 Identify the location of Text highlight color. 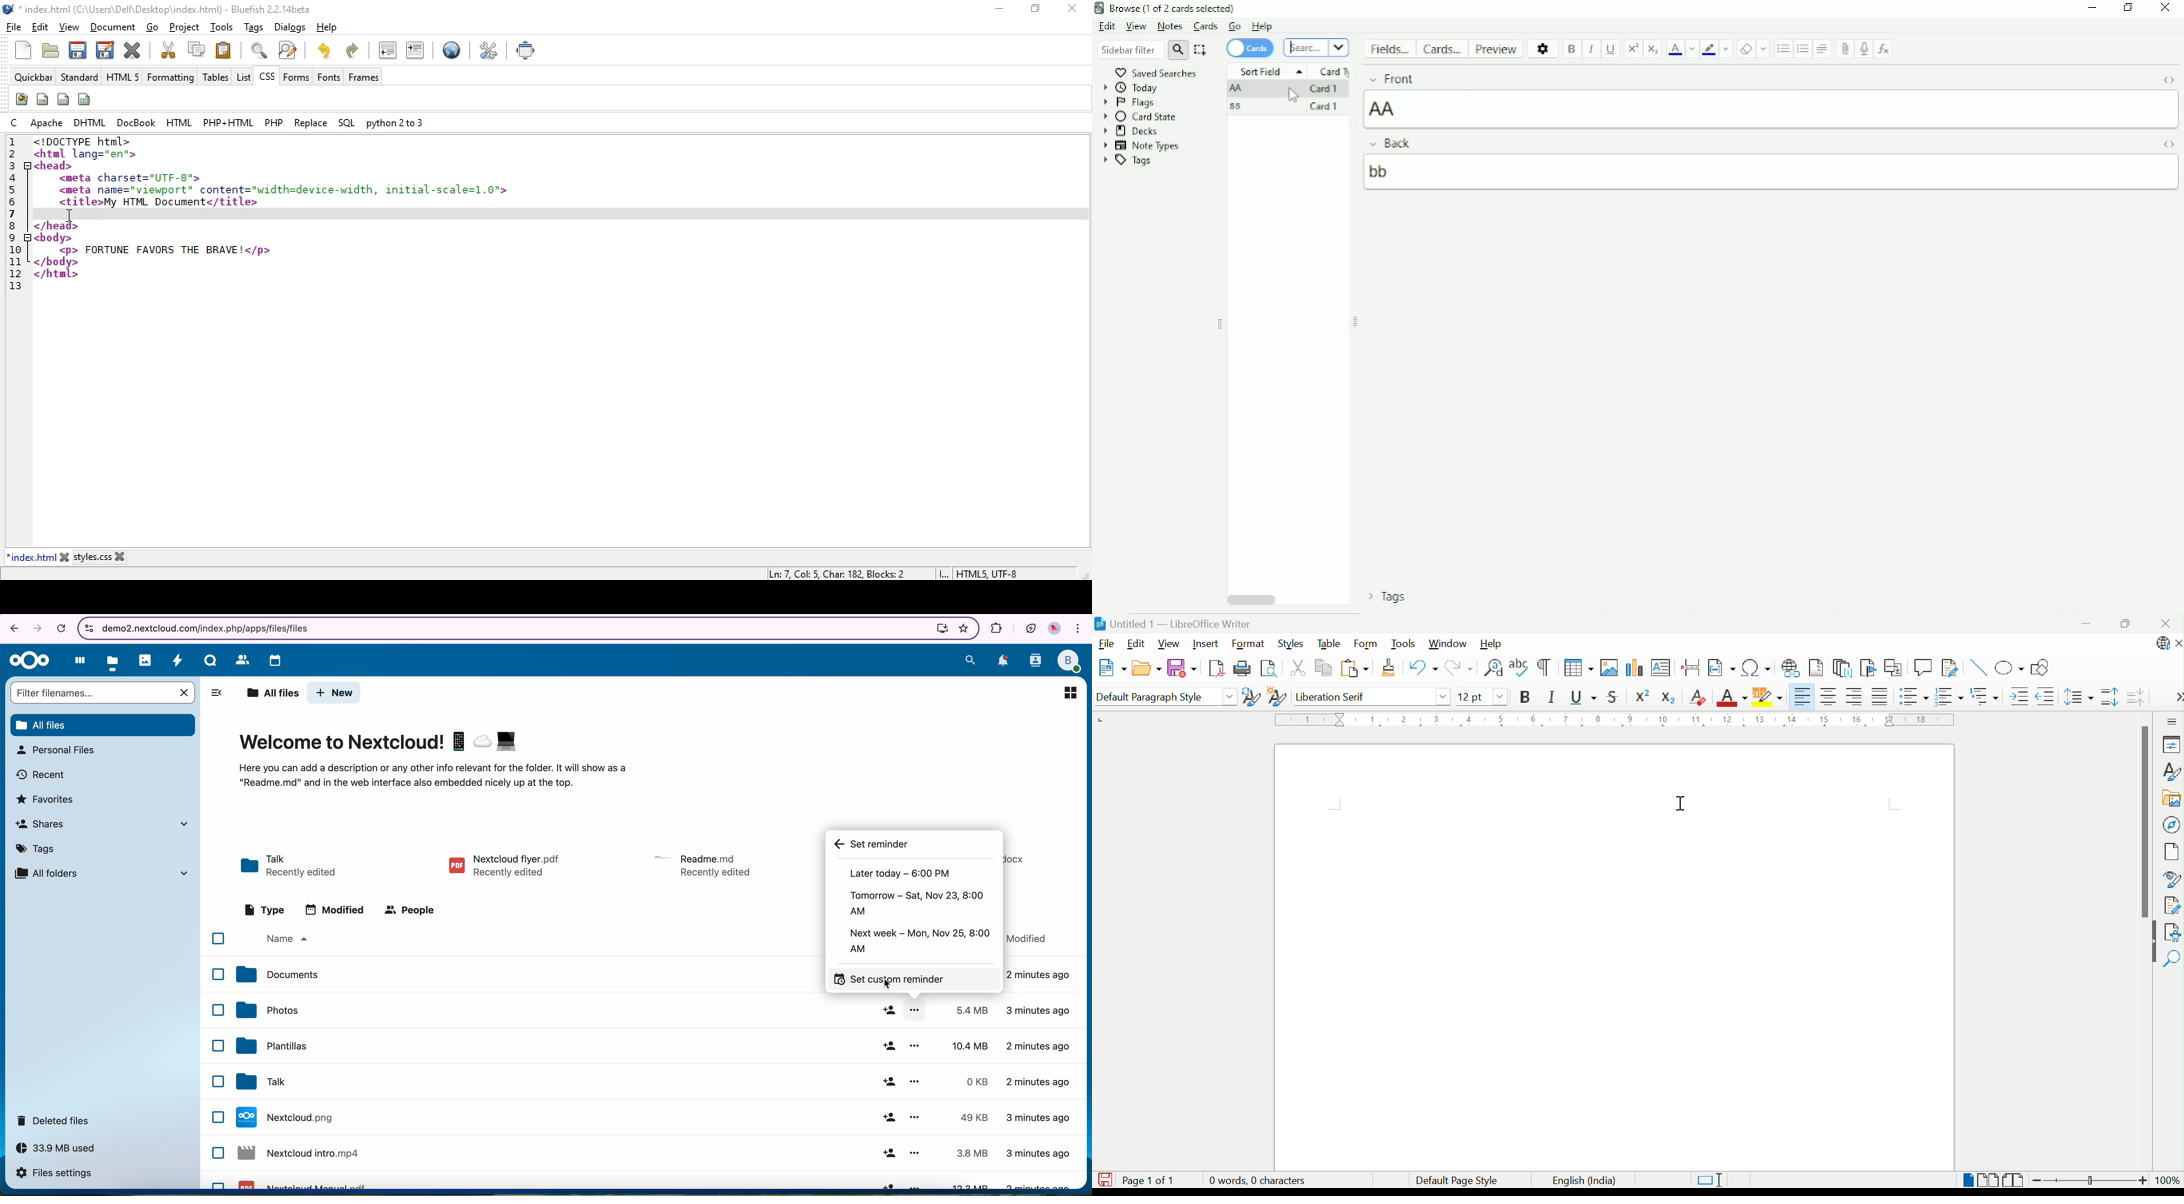
(1709, 50).